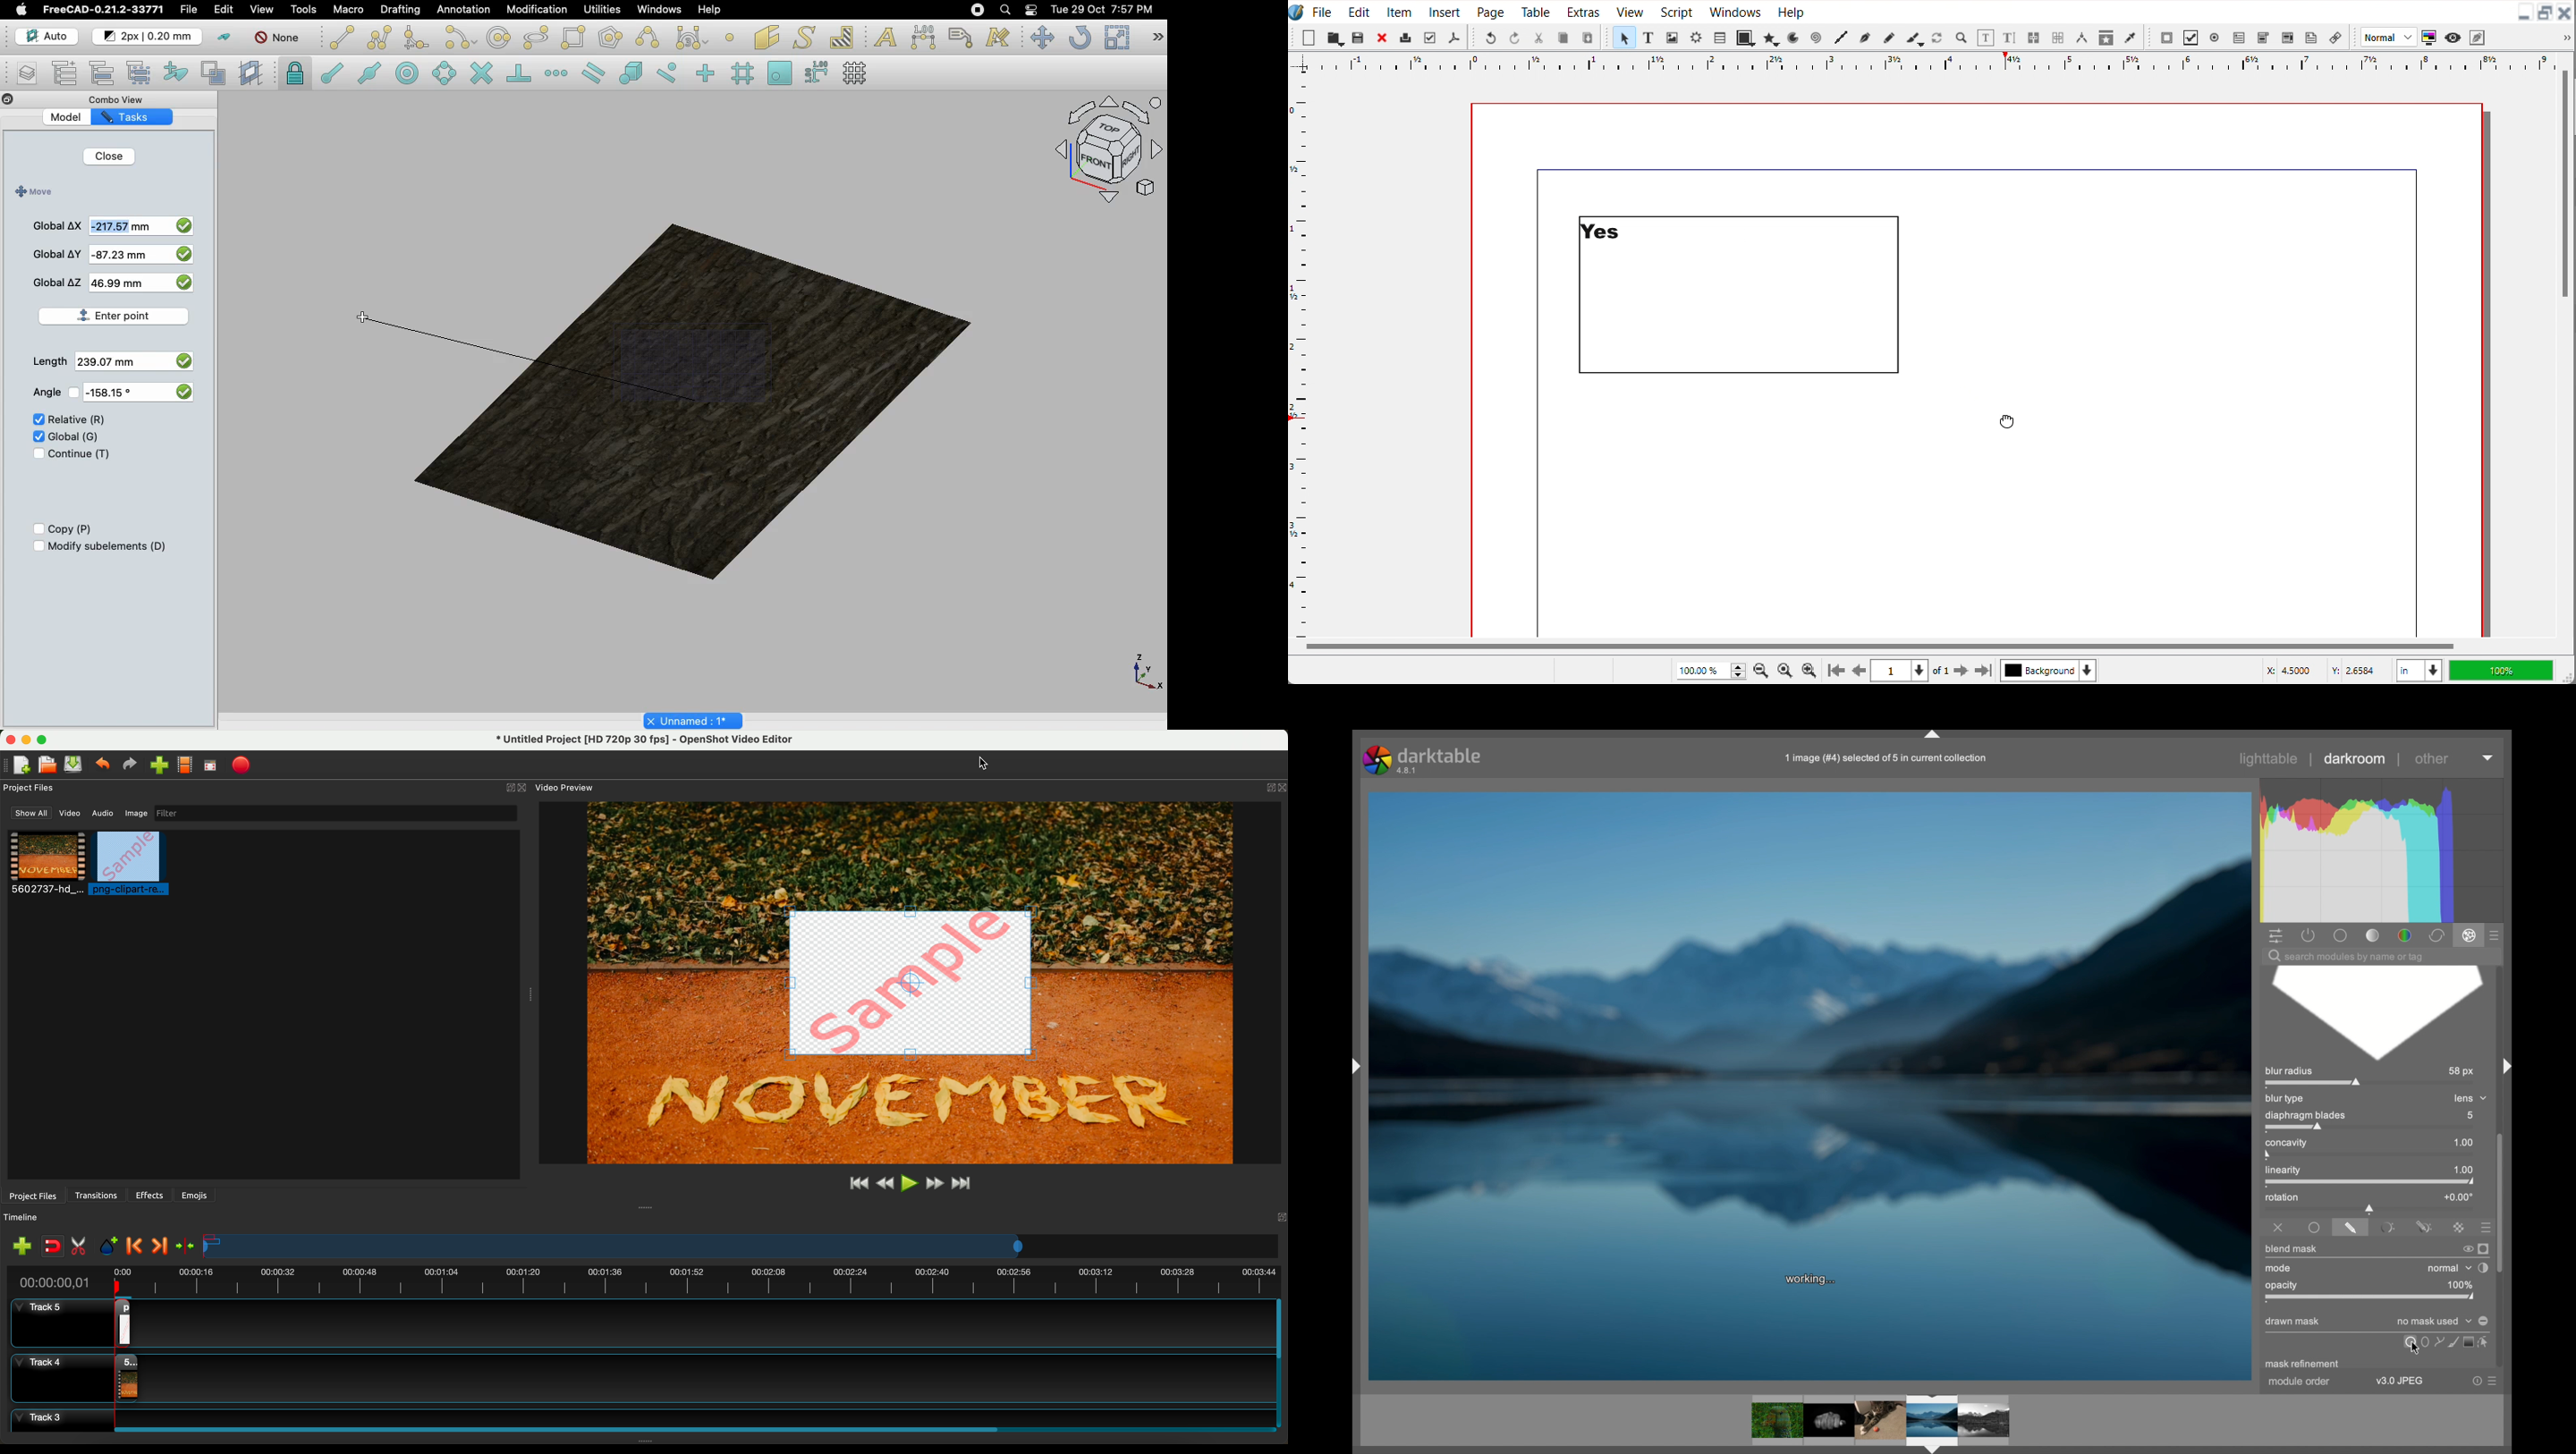  Describe the element at coordinates (1877, 646) in the screenshot. I see `Horizontal Scroll bar` at that location.